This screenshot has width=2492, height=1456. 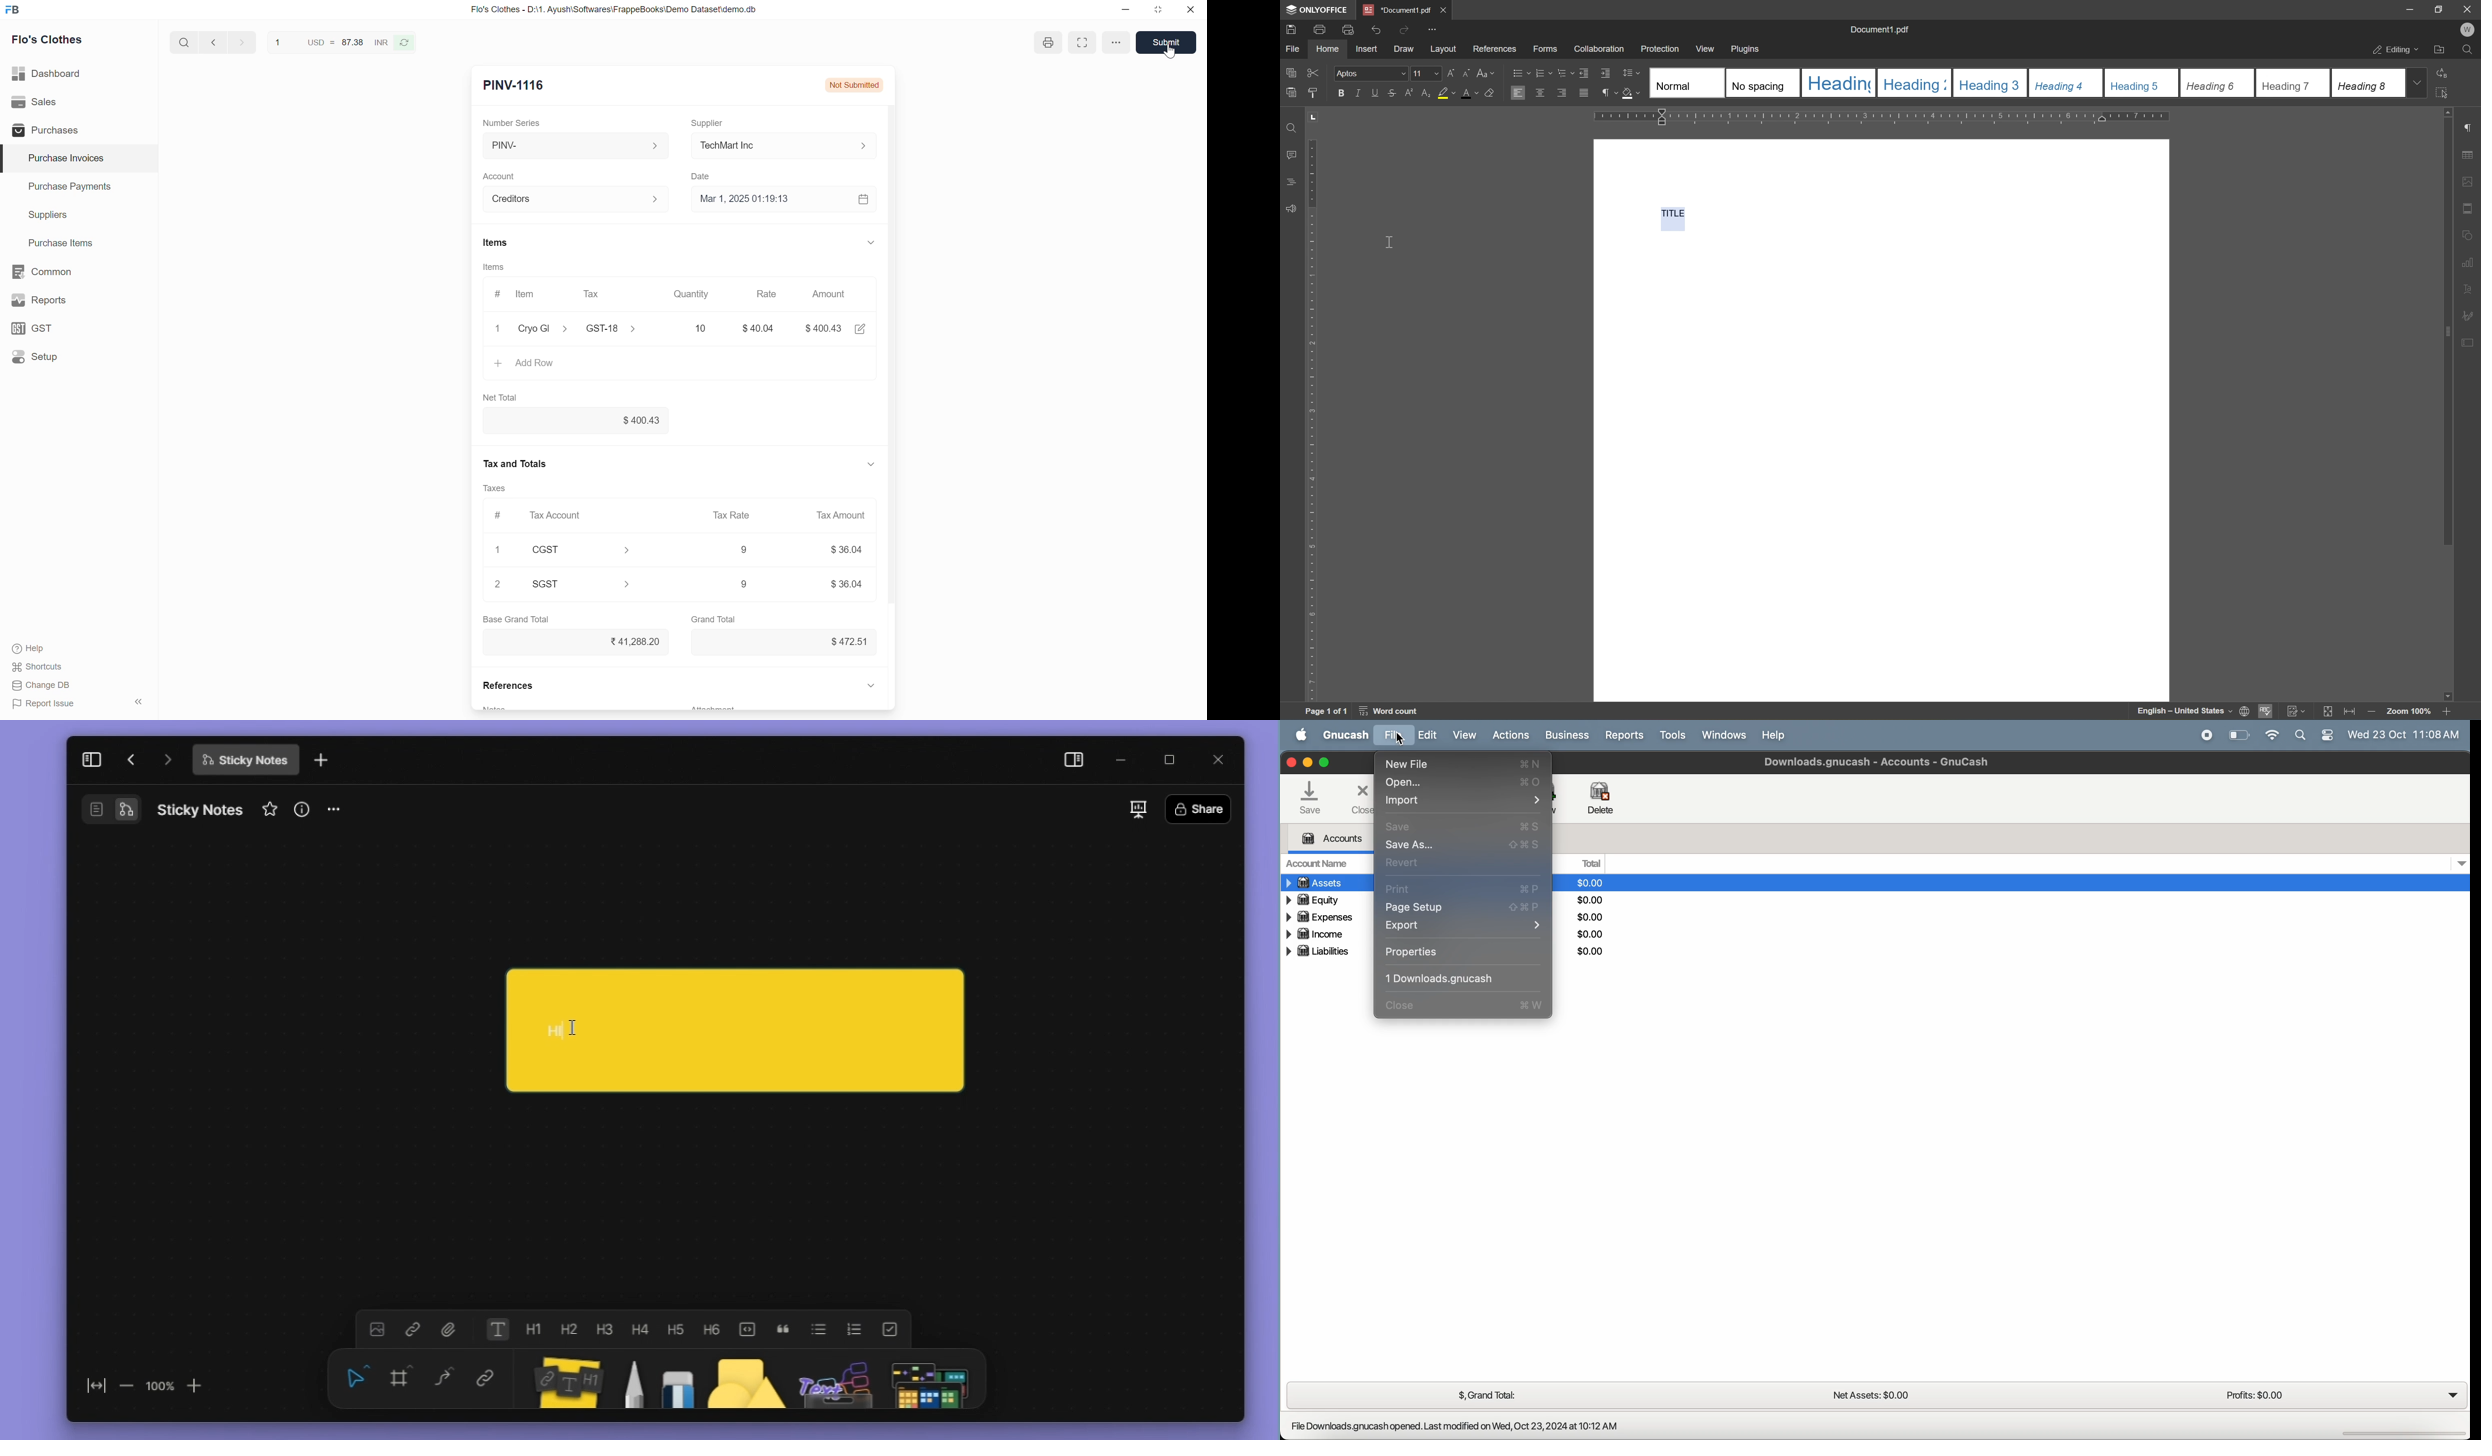 I want to click on Suppliers, so click(x=41, y=216).